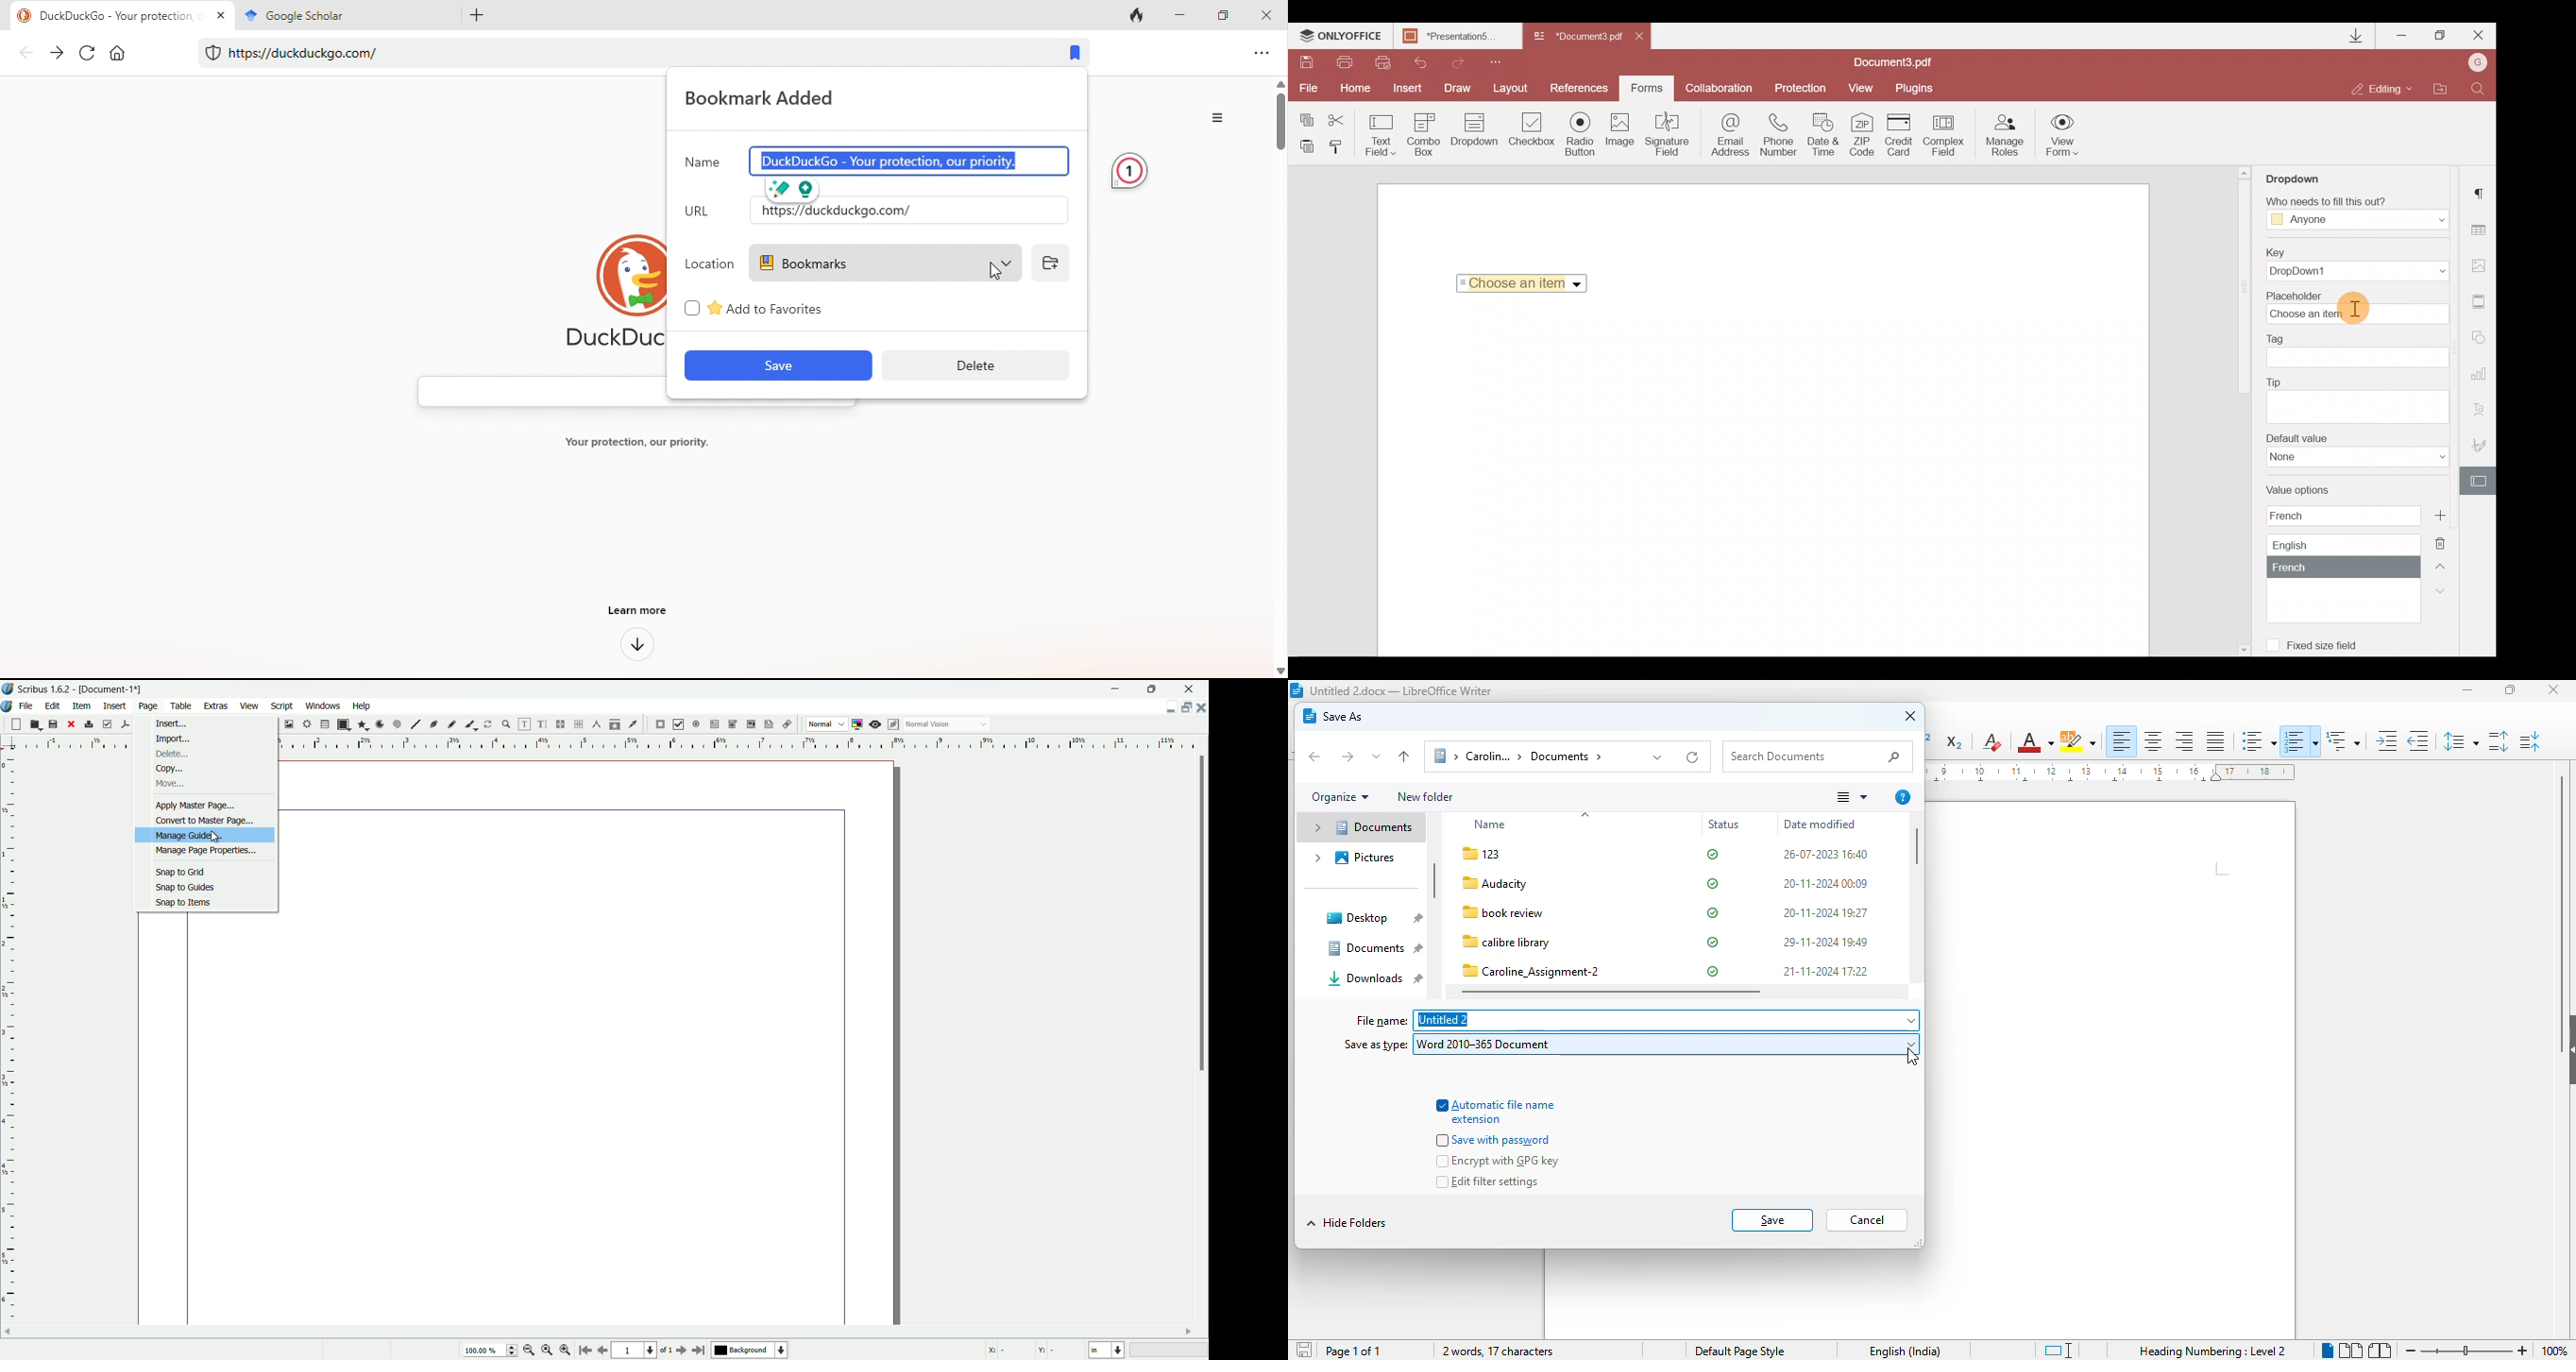 The image size is (2576, 1372). I want to click on automatic file name extension, so click(1496, 1111).